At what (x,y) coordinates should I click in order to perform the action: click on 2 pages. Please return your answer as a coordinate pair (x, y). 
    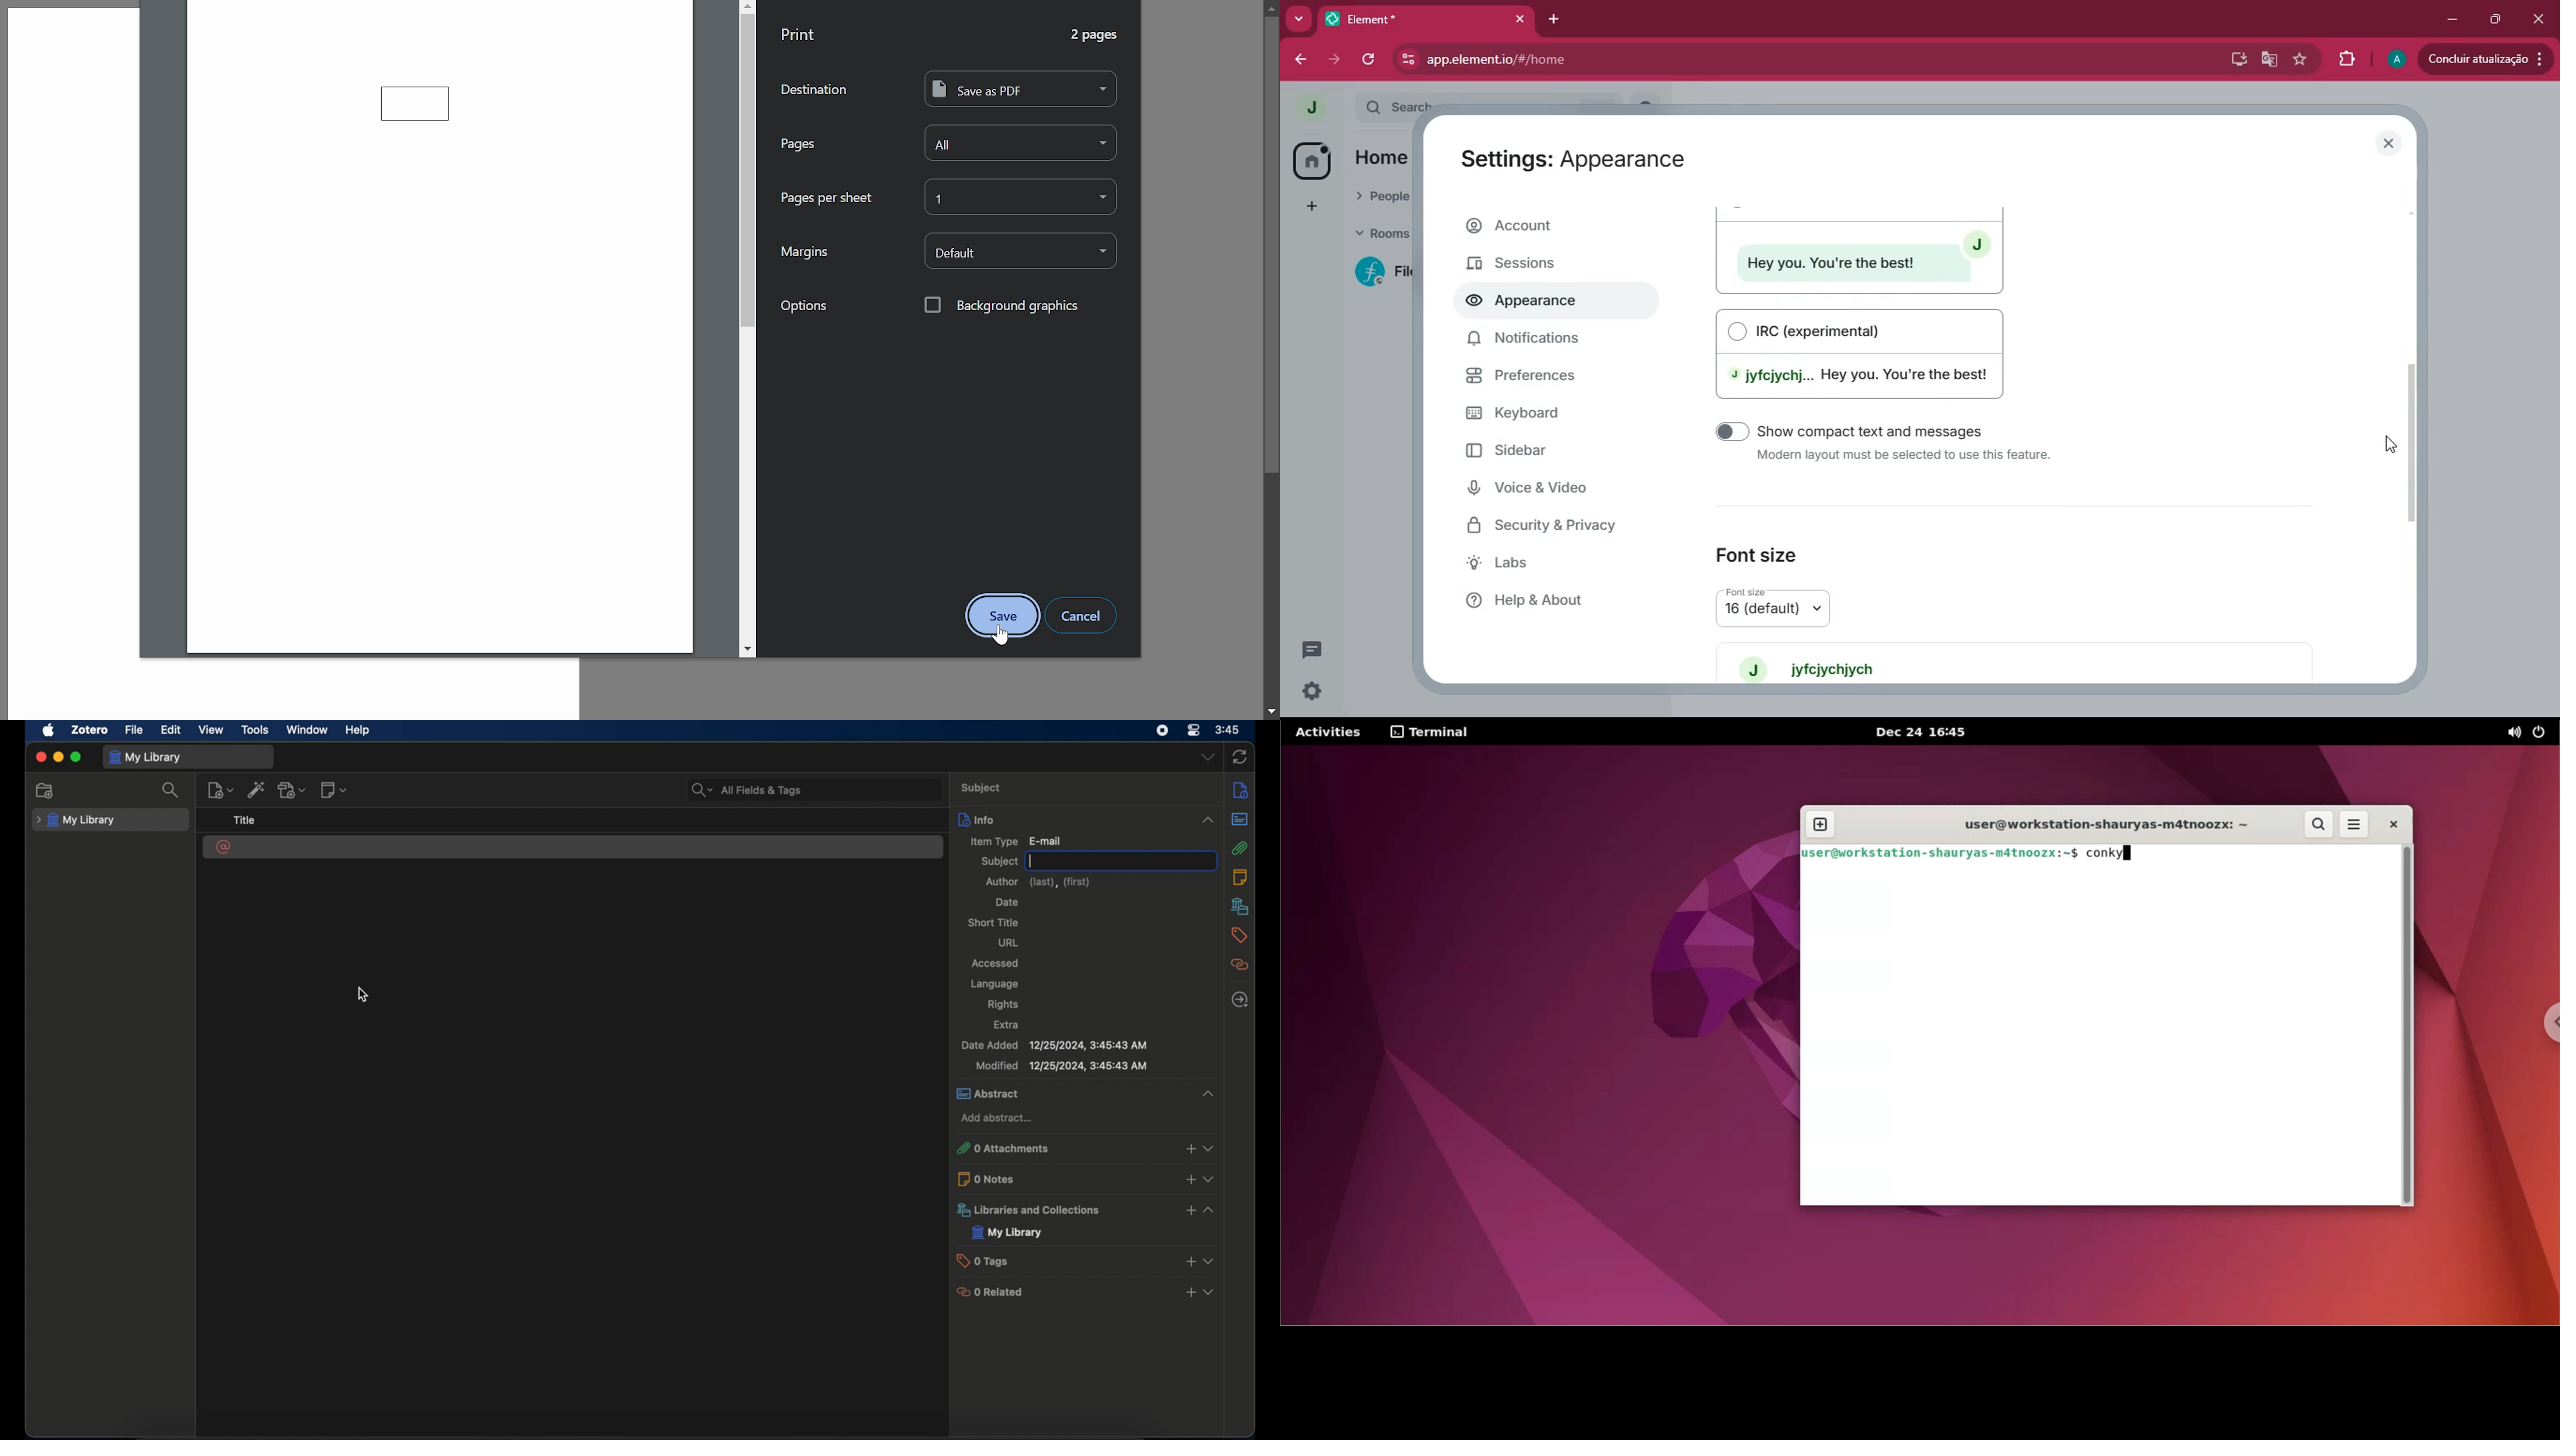
    Looking at the image, I should click on (1092, 31).